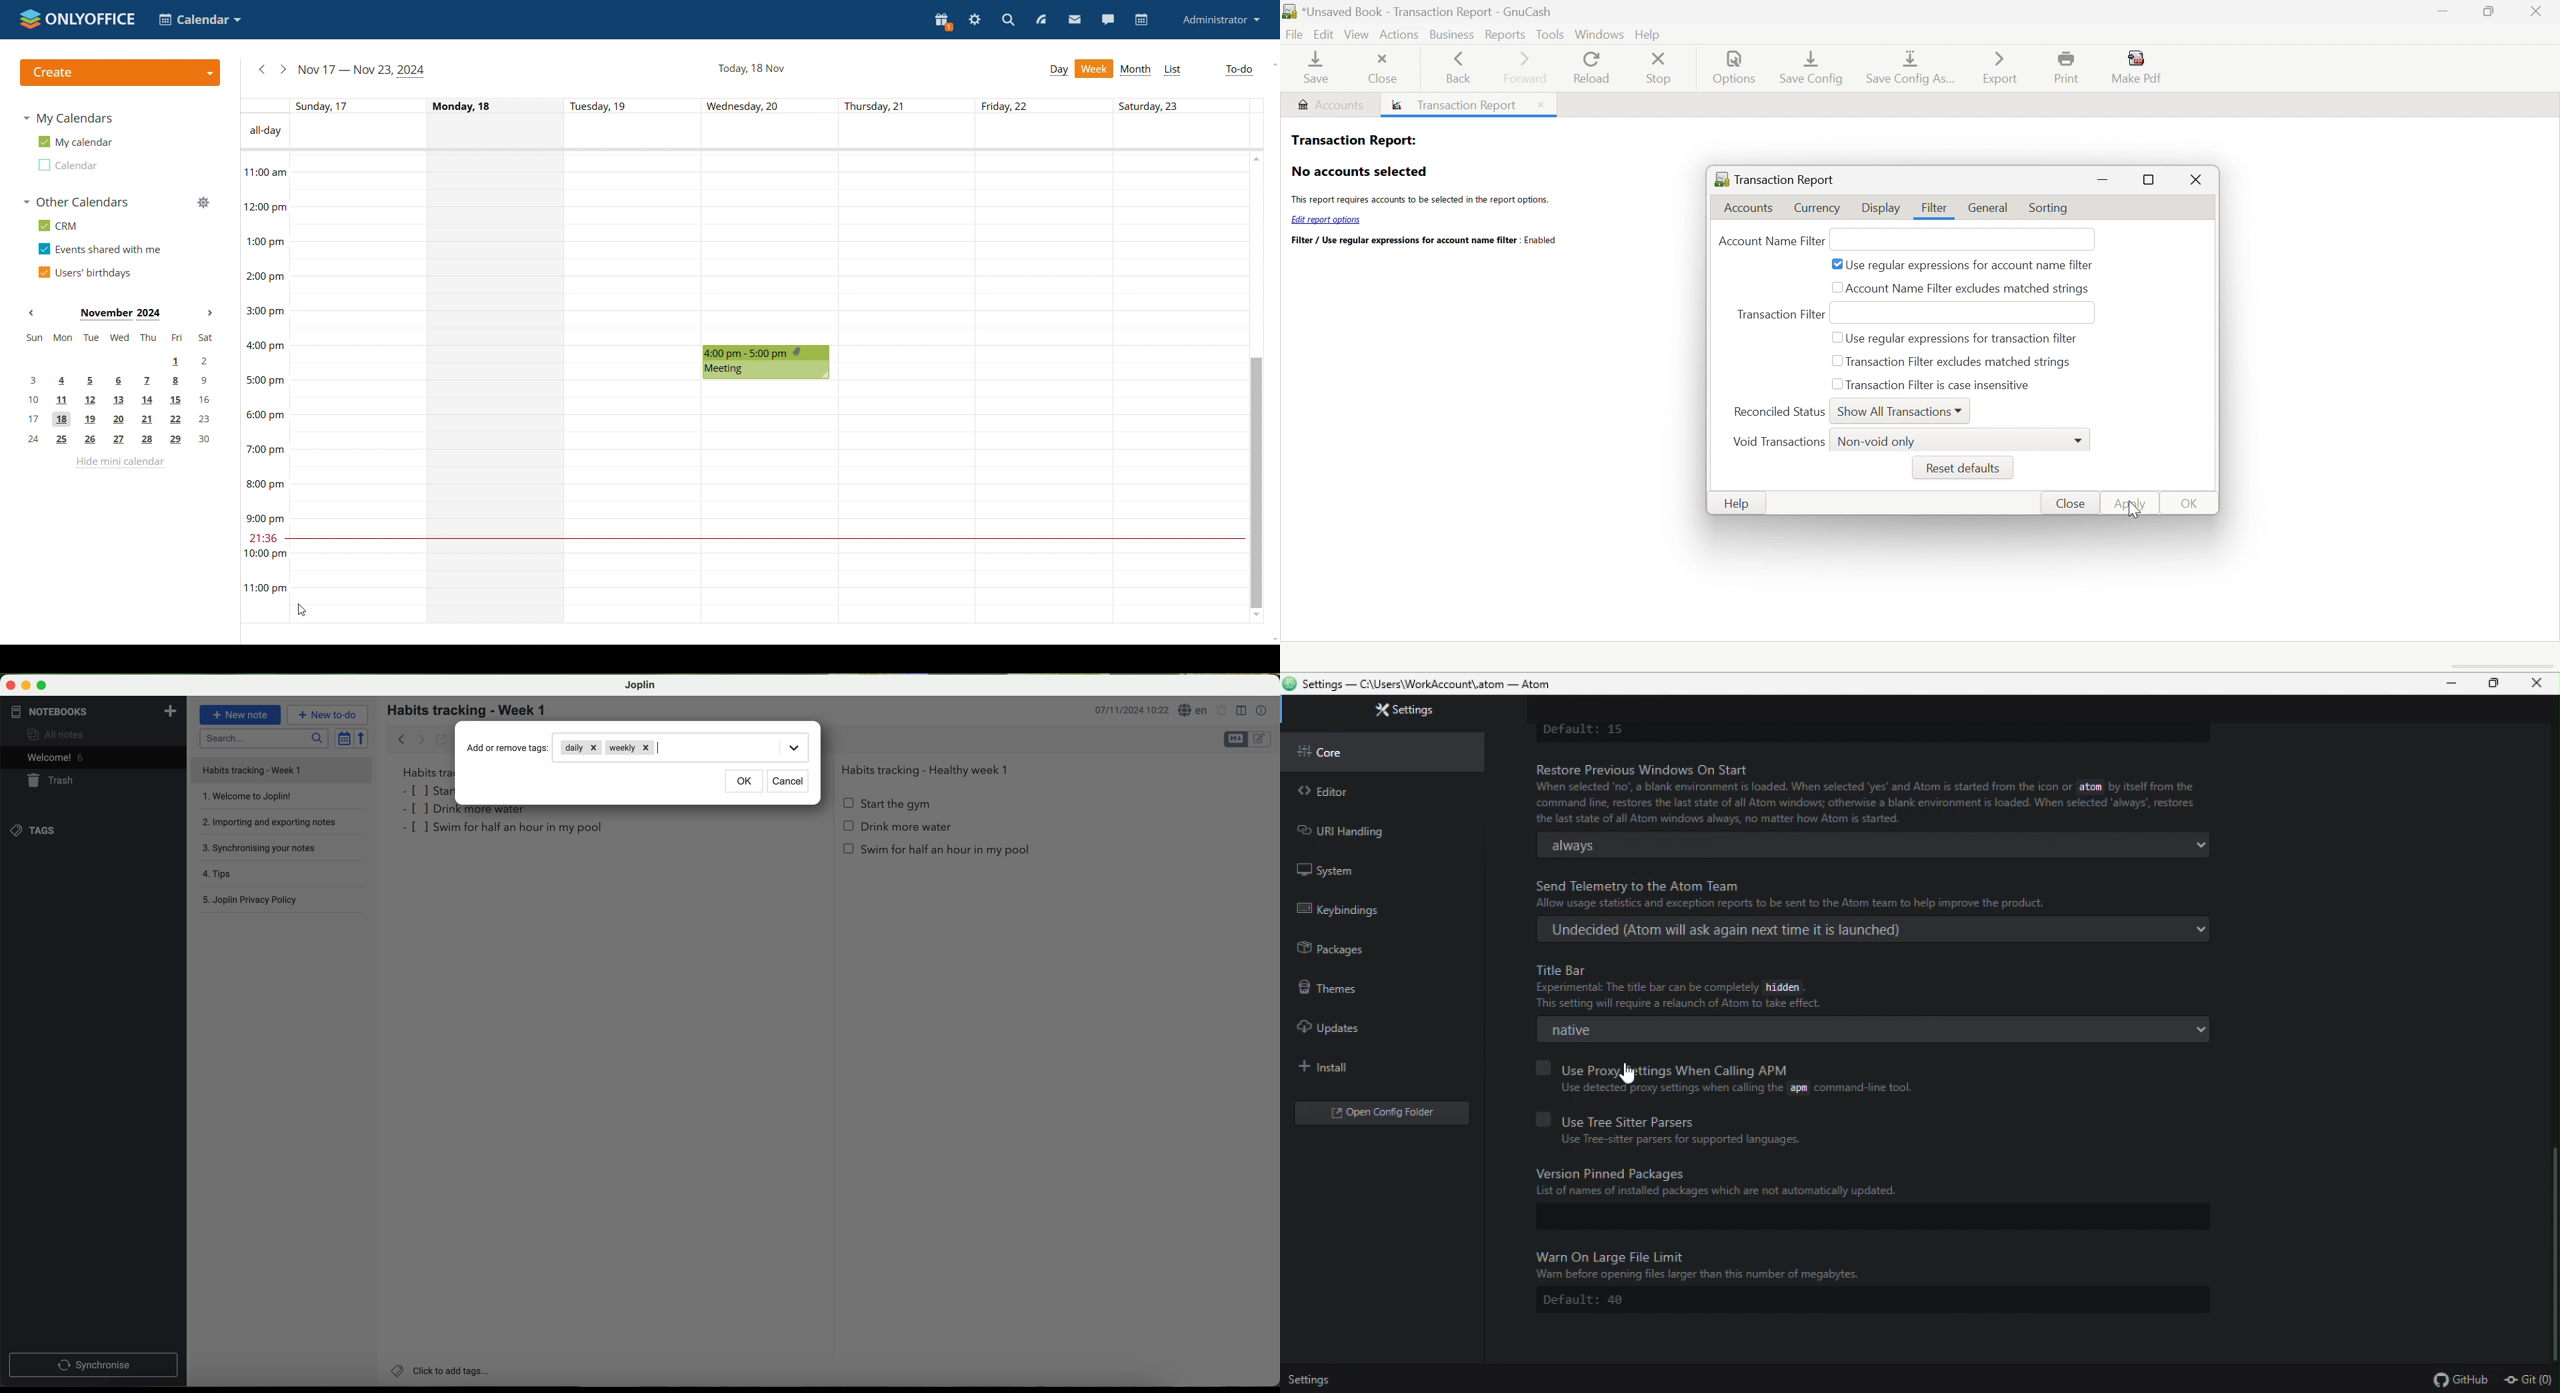  Describe the element at coordinates (428, 790) in the screenshot. I see `star` at that location.